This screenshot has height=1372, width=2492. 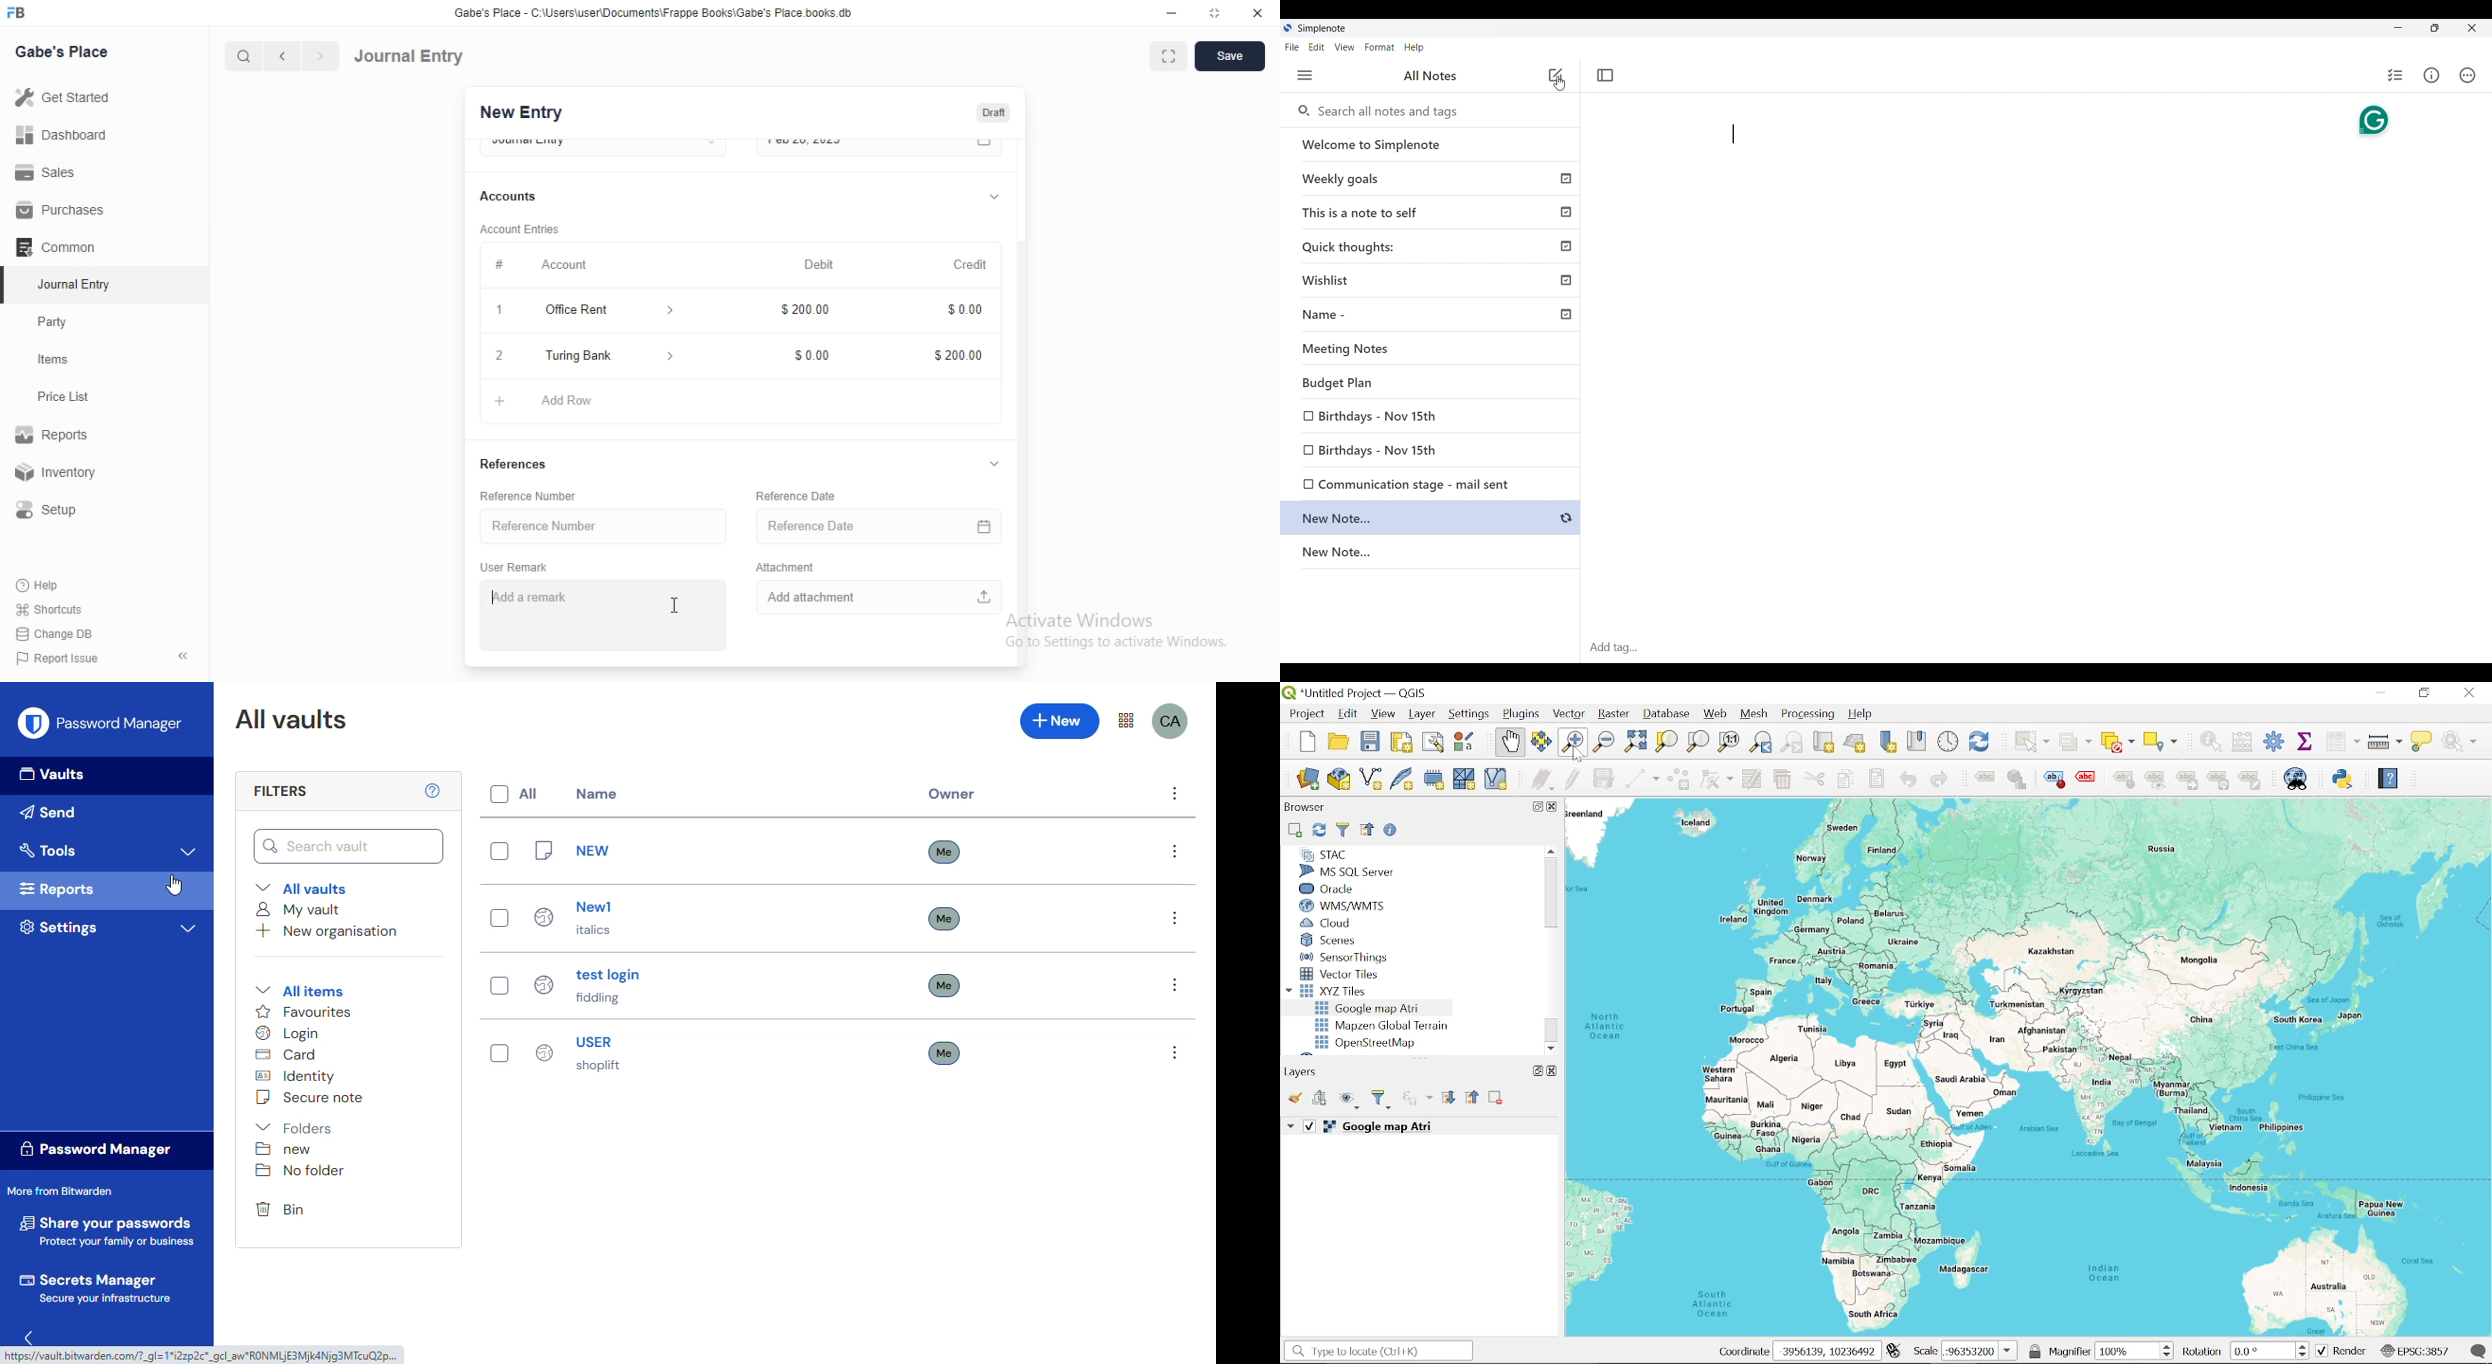 What do you see at coordinates (510, 566) in the screenshot?
I see `User Remark.` at bounding box center [510, 566].